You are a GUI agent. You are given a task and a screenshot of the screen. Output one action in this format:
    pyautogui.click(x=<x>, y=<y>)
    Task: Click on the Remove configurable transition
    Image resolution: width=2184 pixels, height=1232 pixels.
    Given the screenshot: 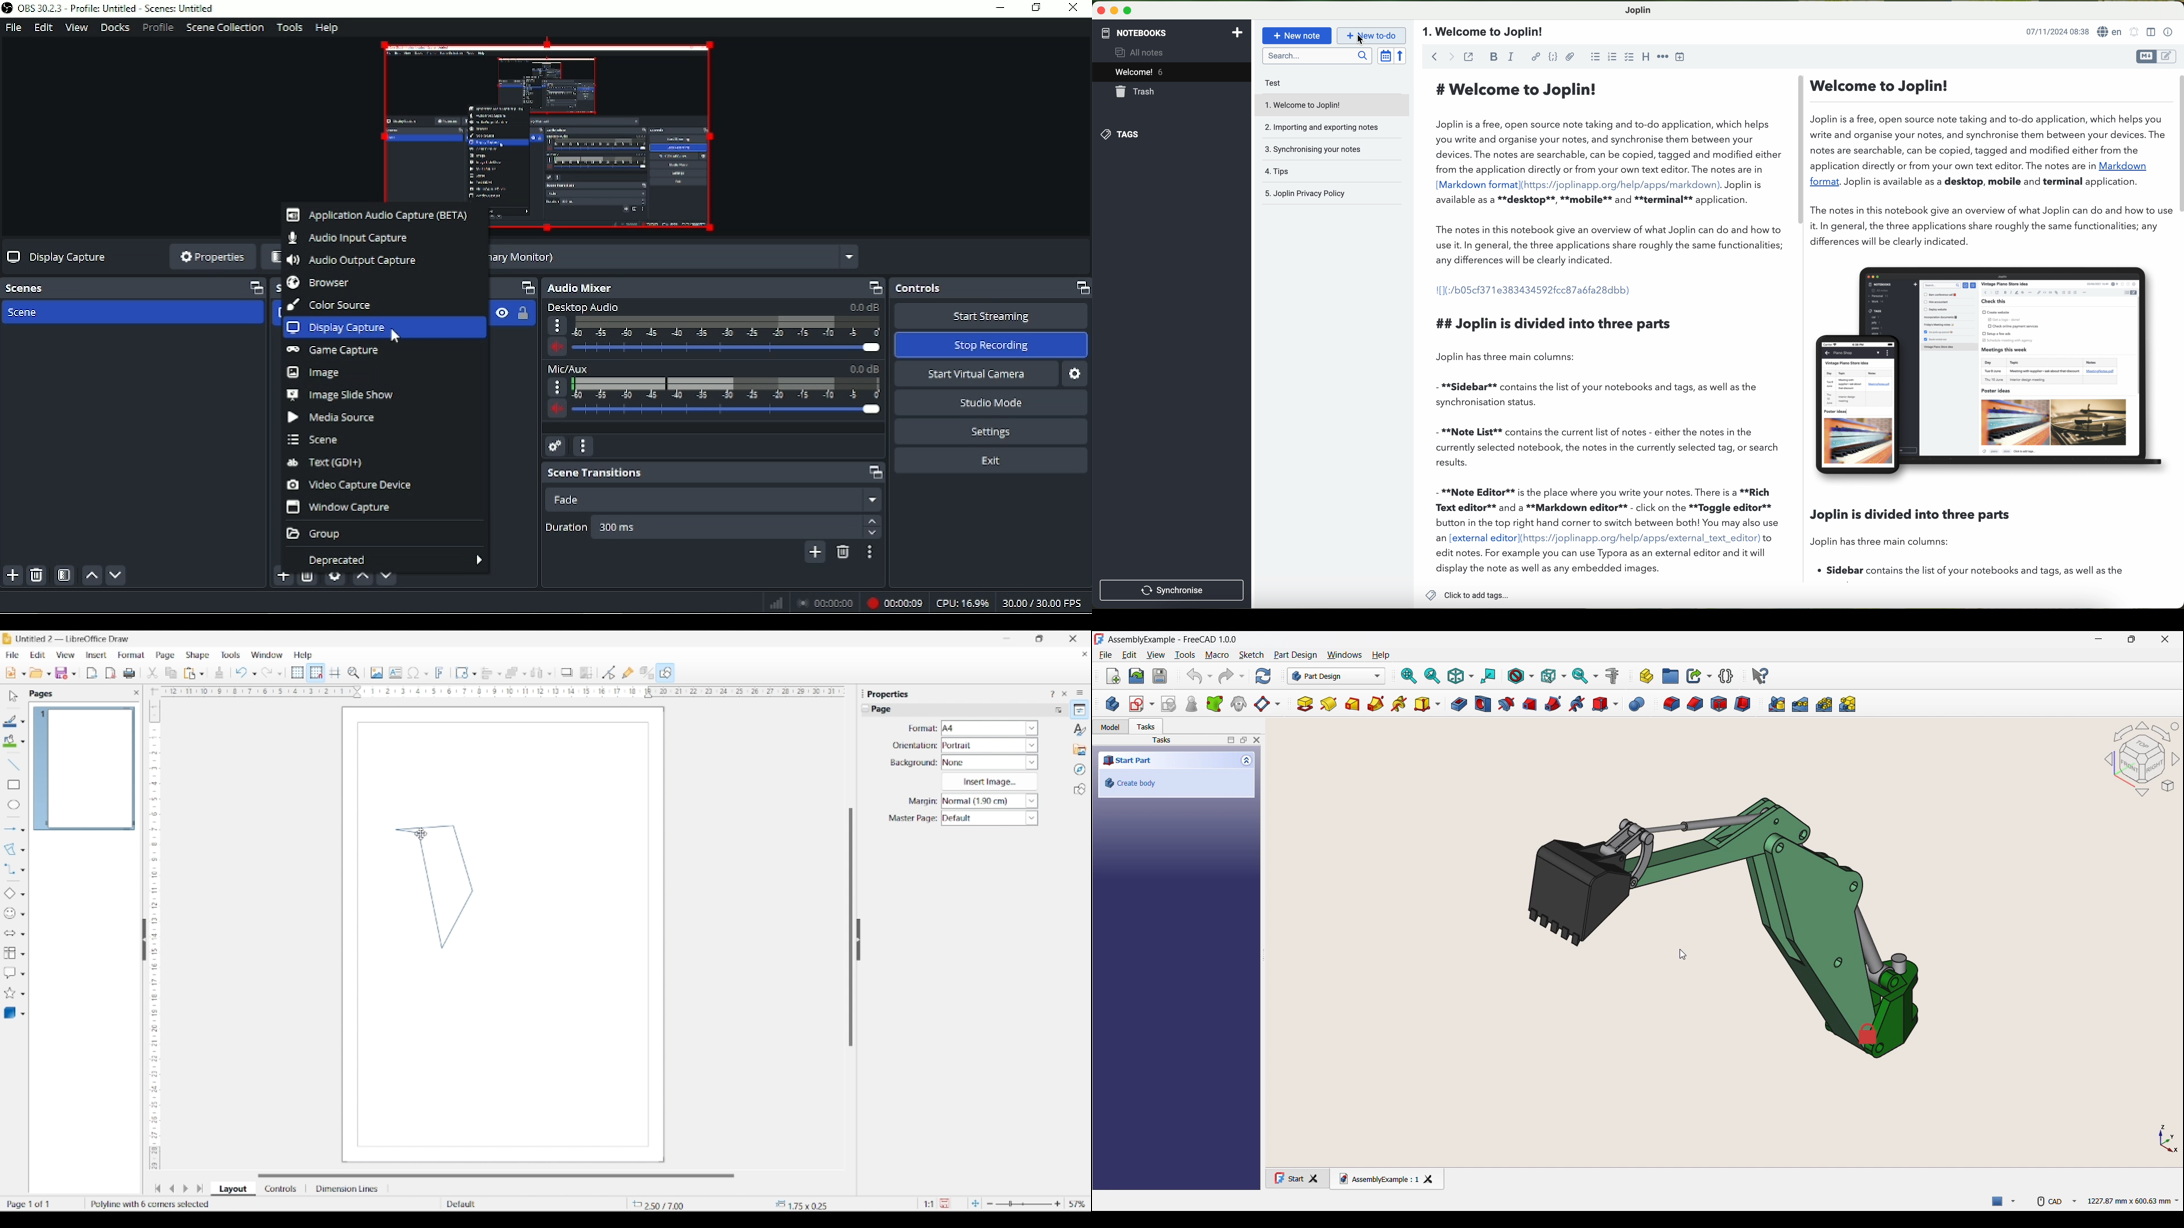 What is the action you would take?
    pyautogui.click(x=842, y=552)
    